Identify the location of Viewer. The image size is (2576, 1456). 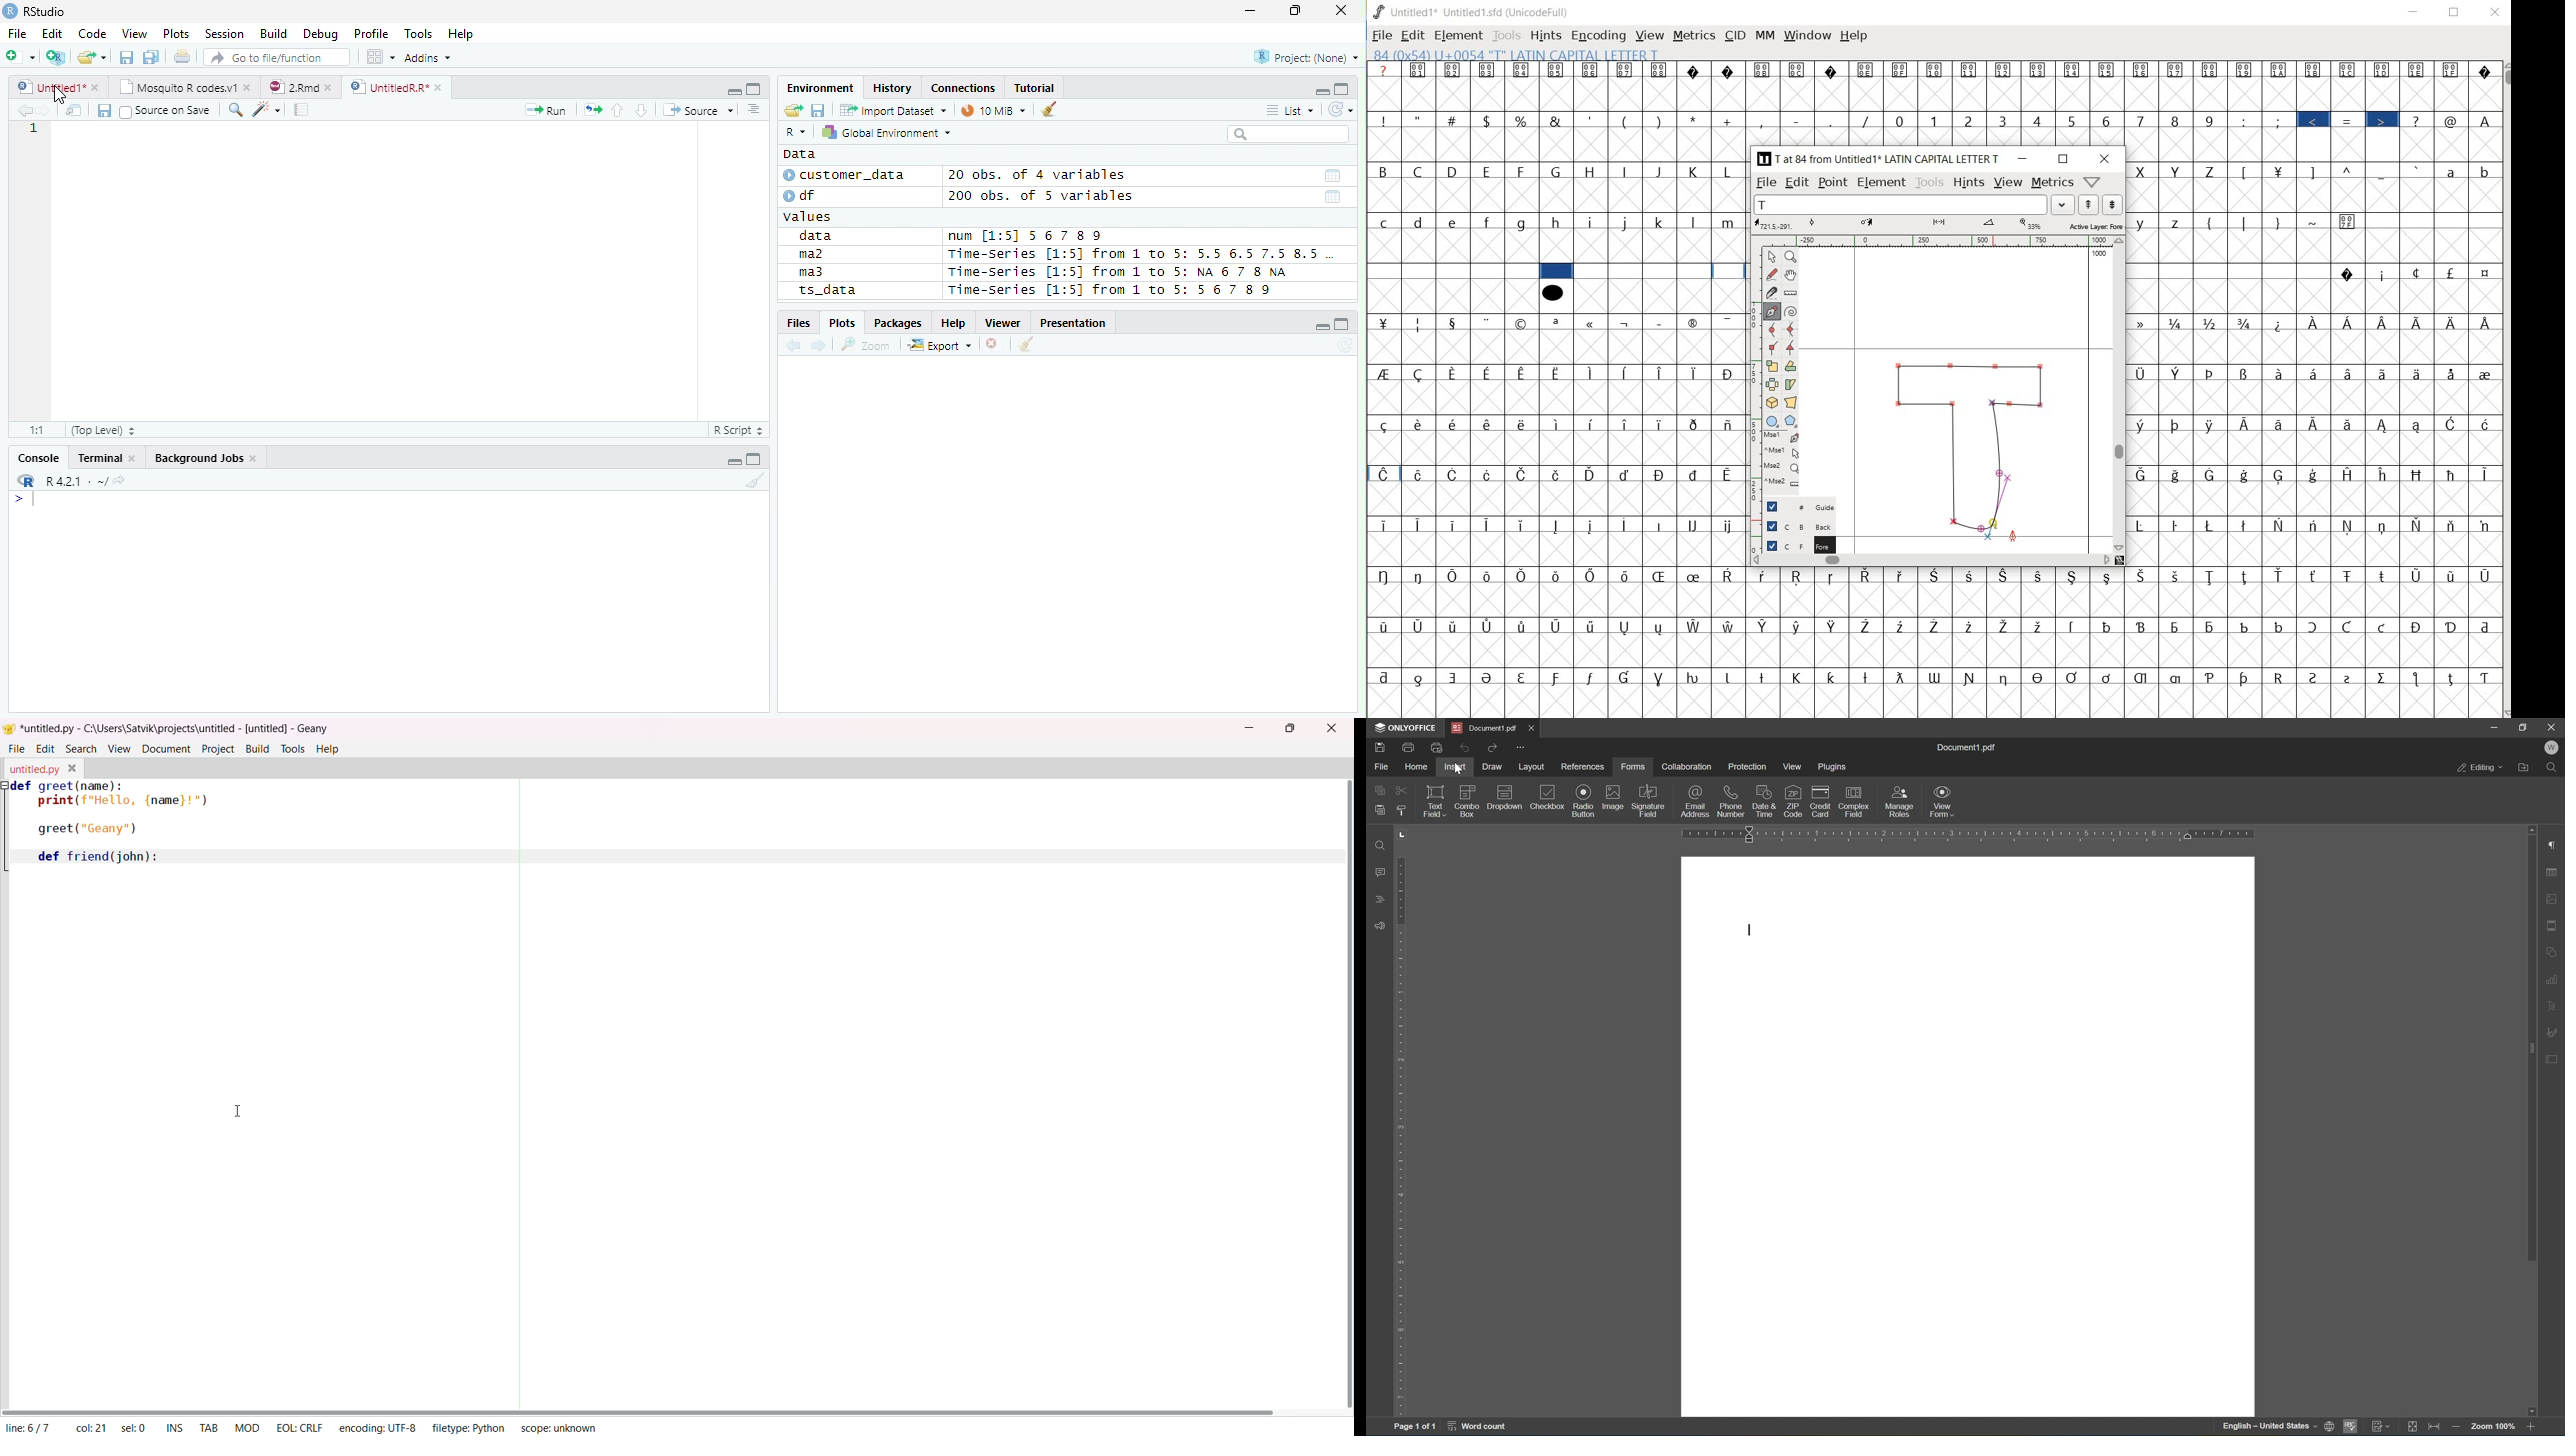
(1006, 323).